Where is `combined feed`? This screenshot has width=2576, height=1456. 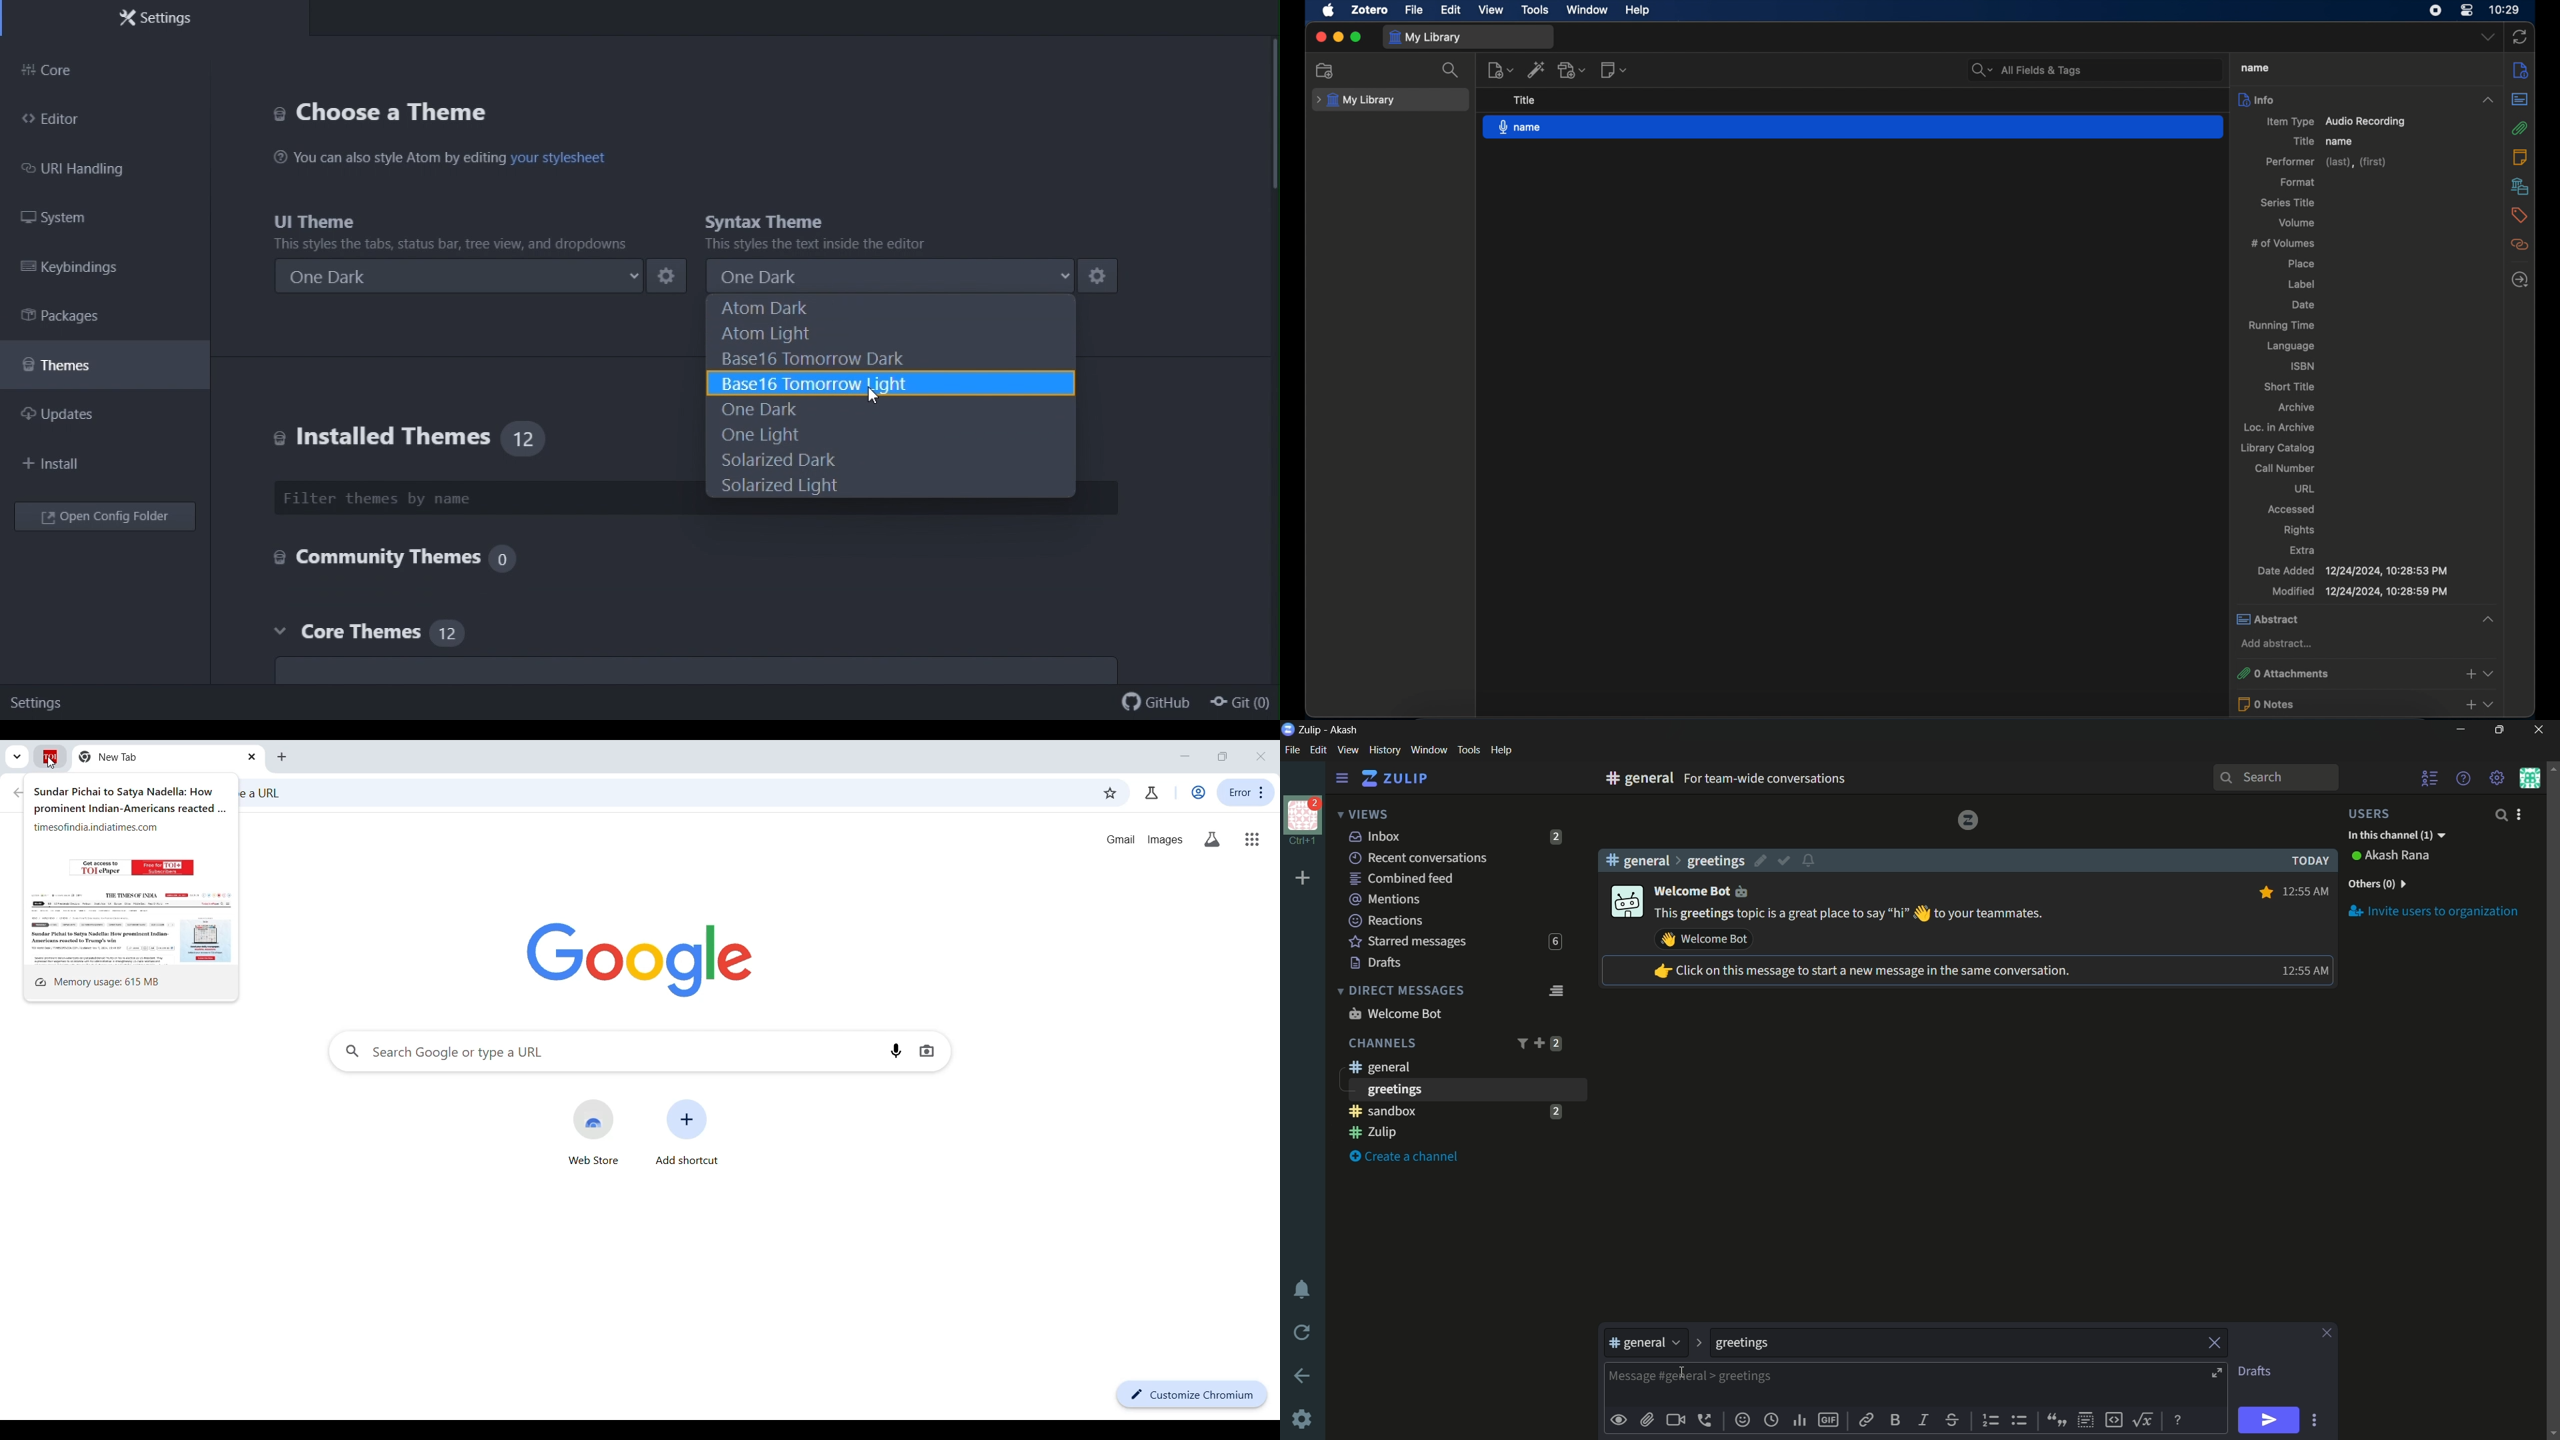
combined feed is located at coordinates (1401, 879).